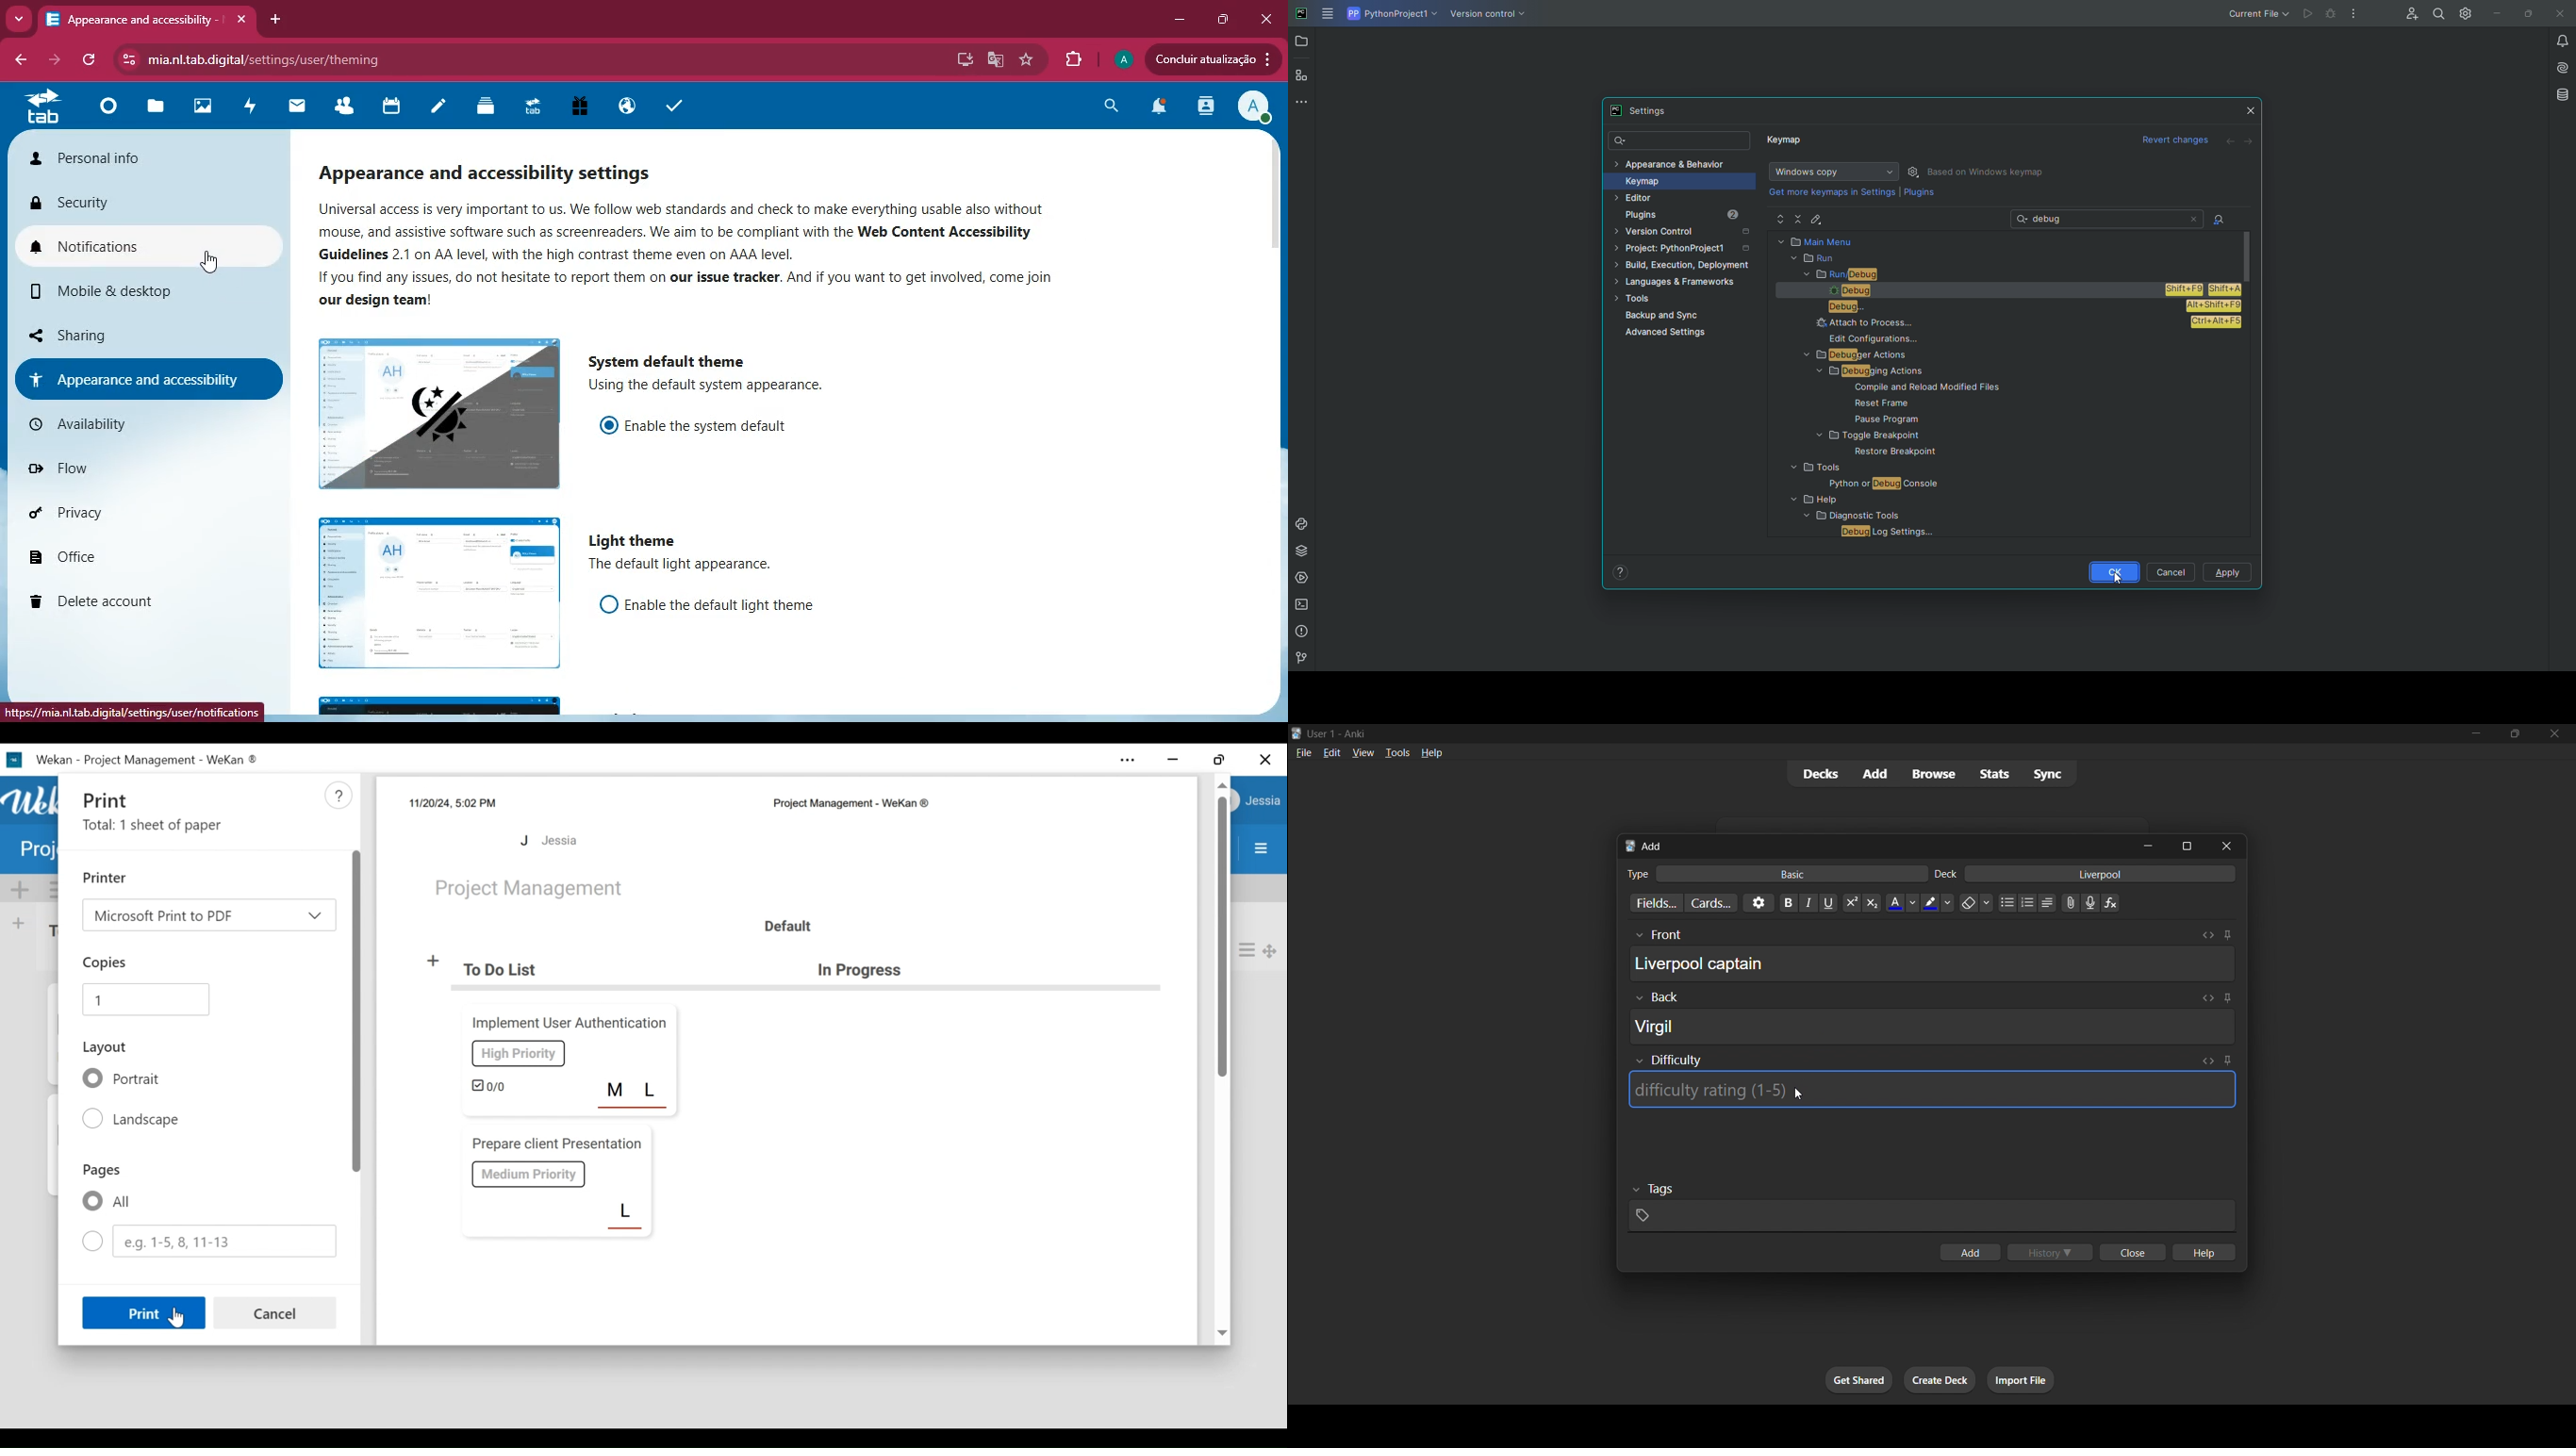 This screenshot has height=1456, width=2576. What do you see at coordinates (653, 1090) in the screenshot?
I see `member` at bounding box center [653, 1090].